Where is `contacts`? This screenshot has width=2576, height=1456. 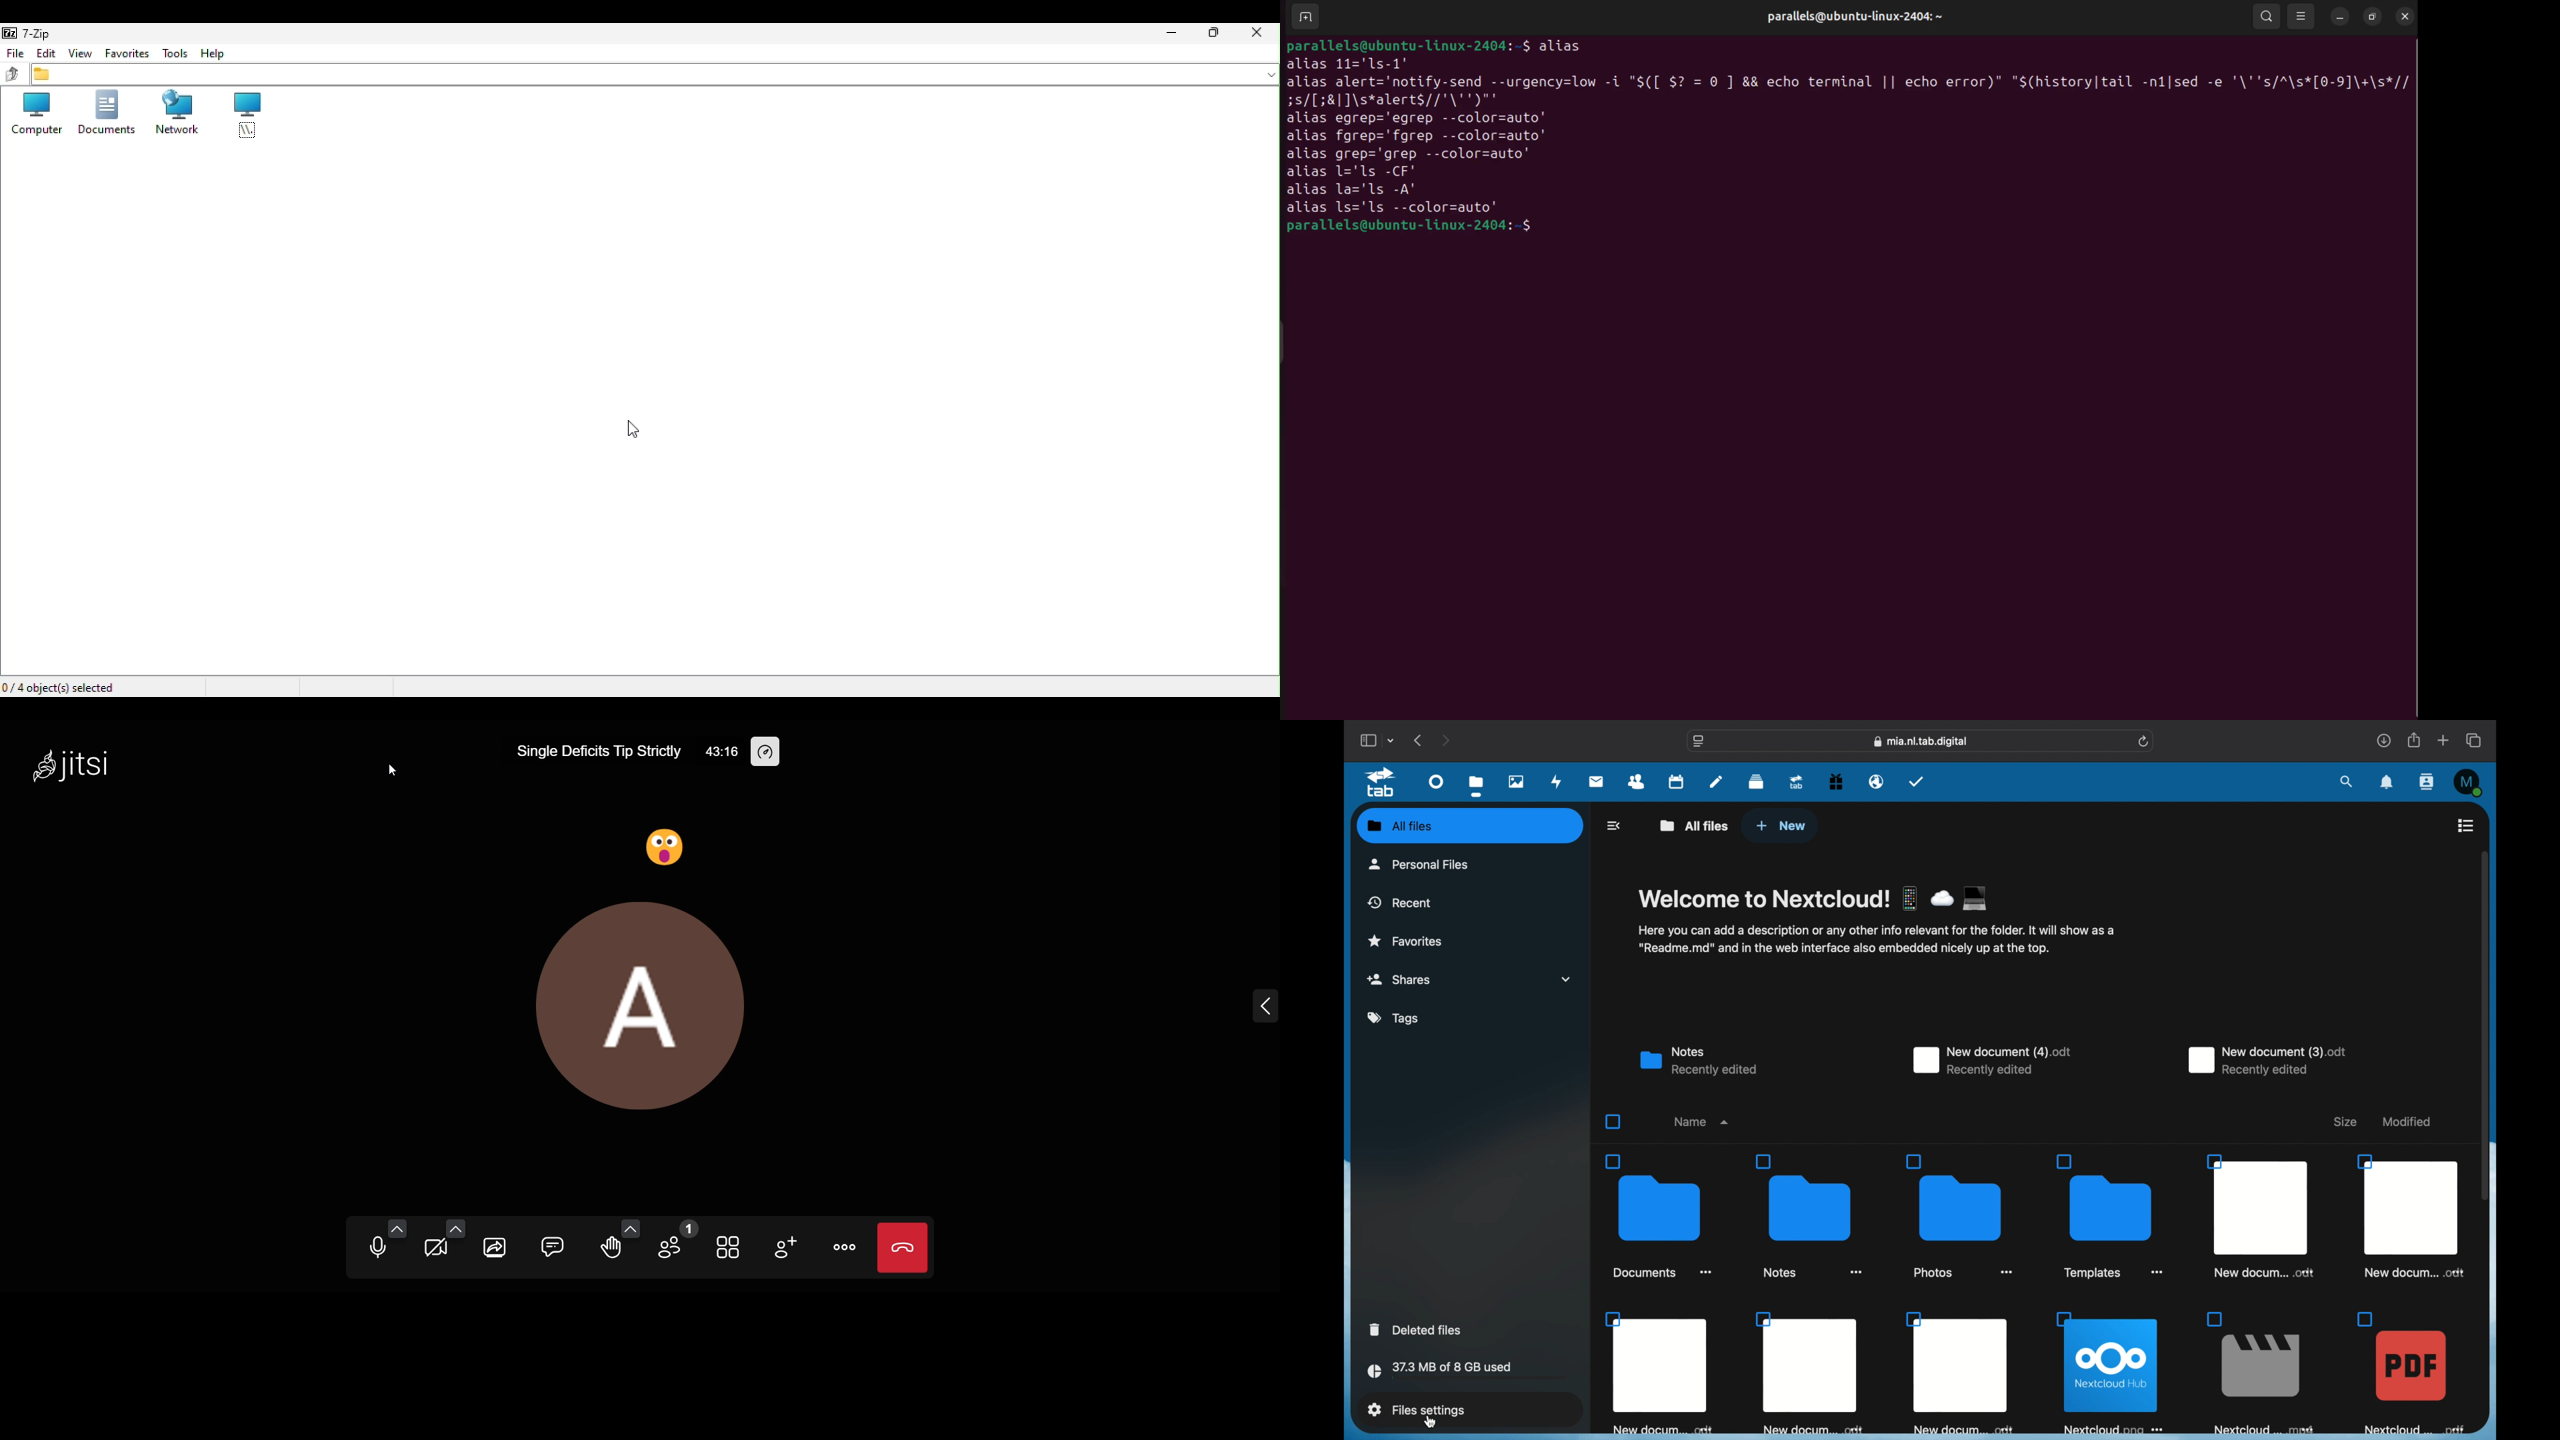
contacts is located at coordinates (1637, 782).